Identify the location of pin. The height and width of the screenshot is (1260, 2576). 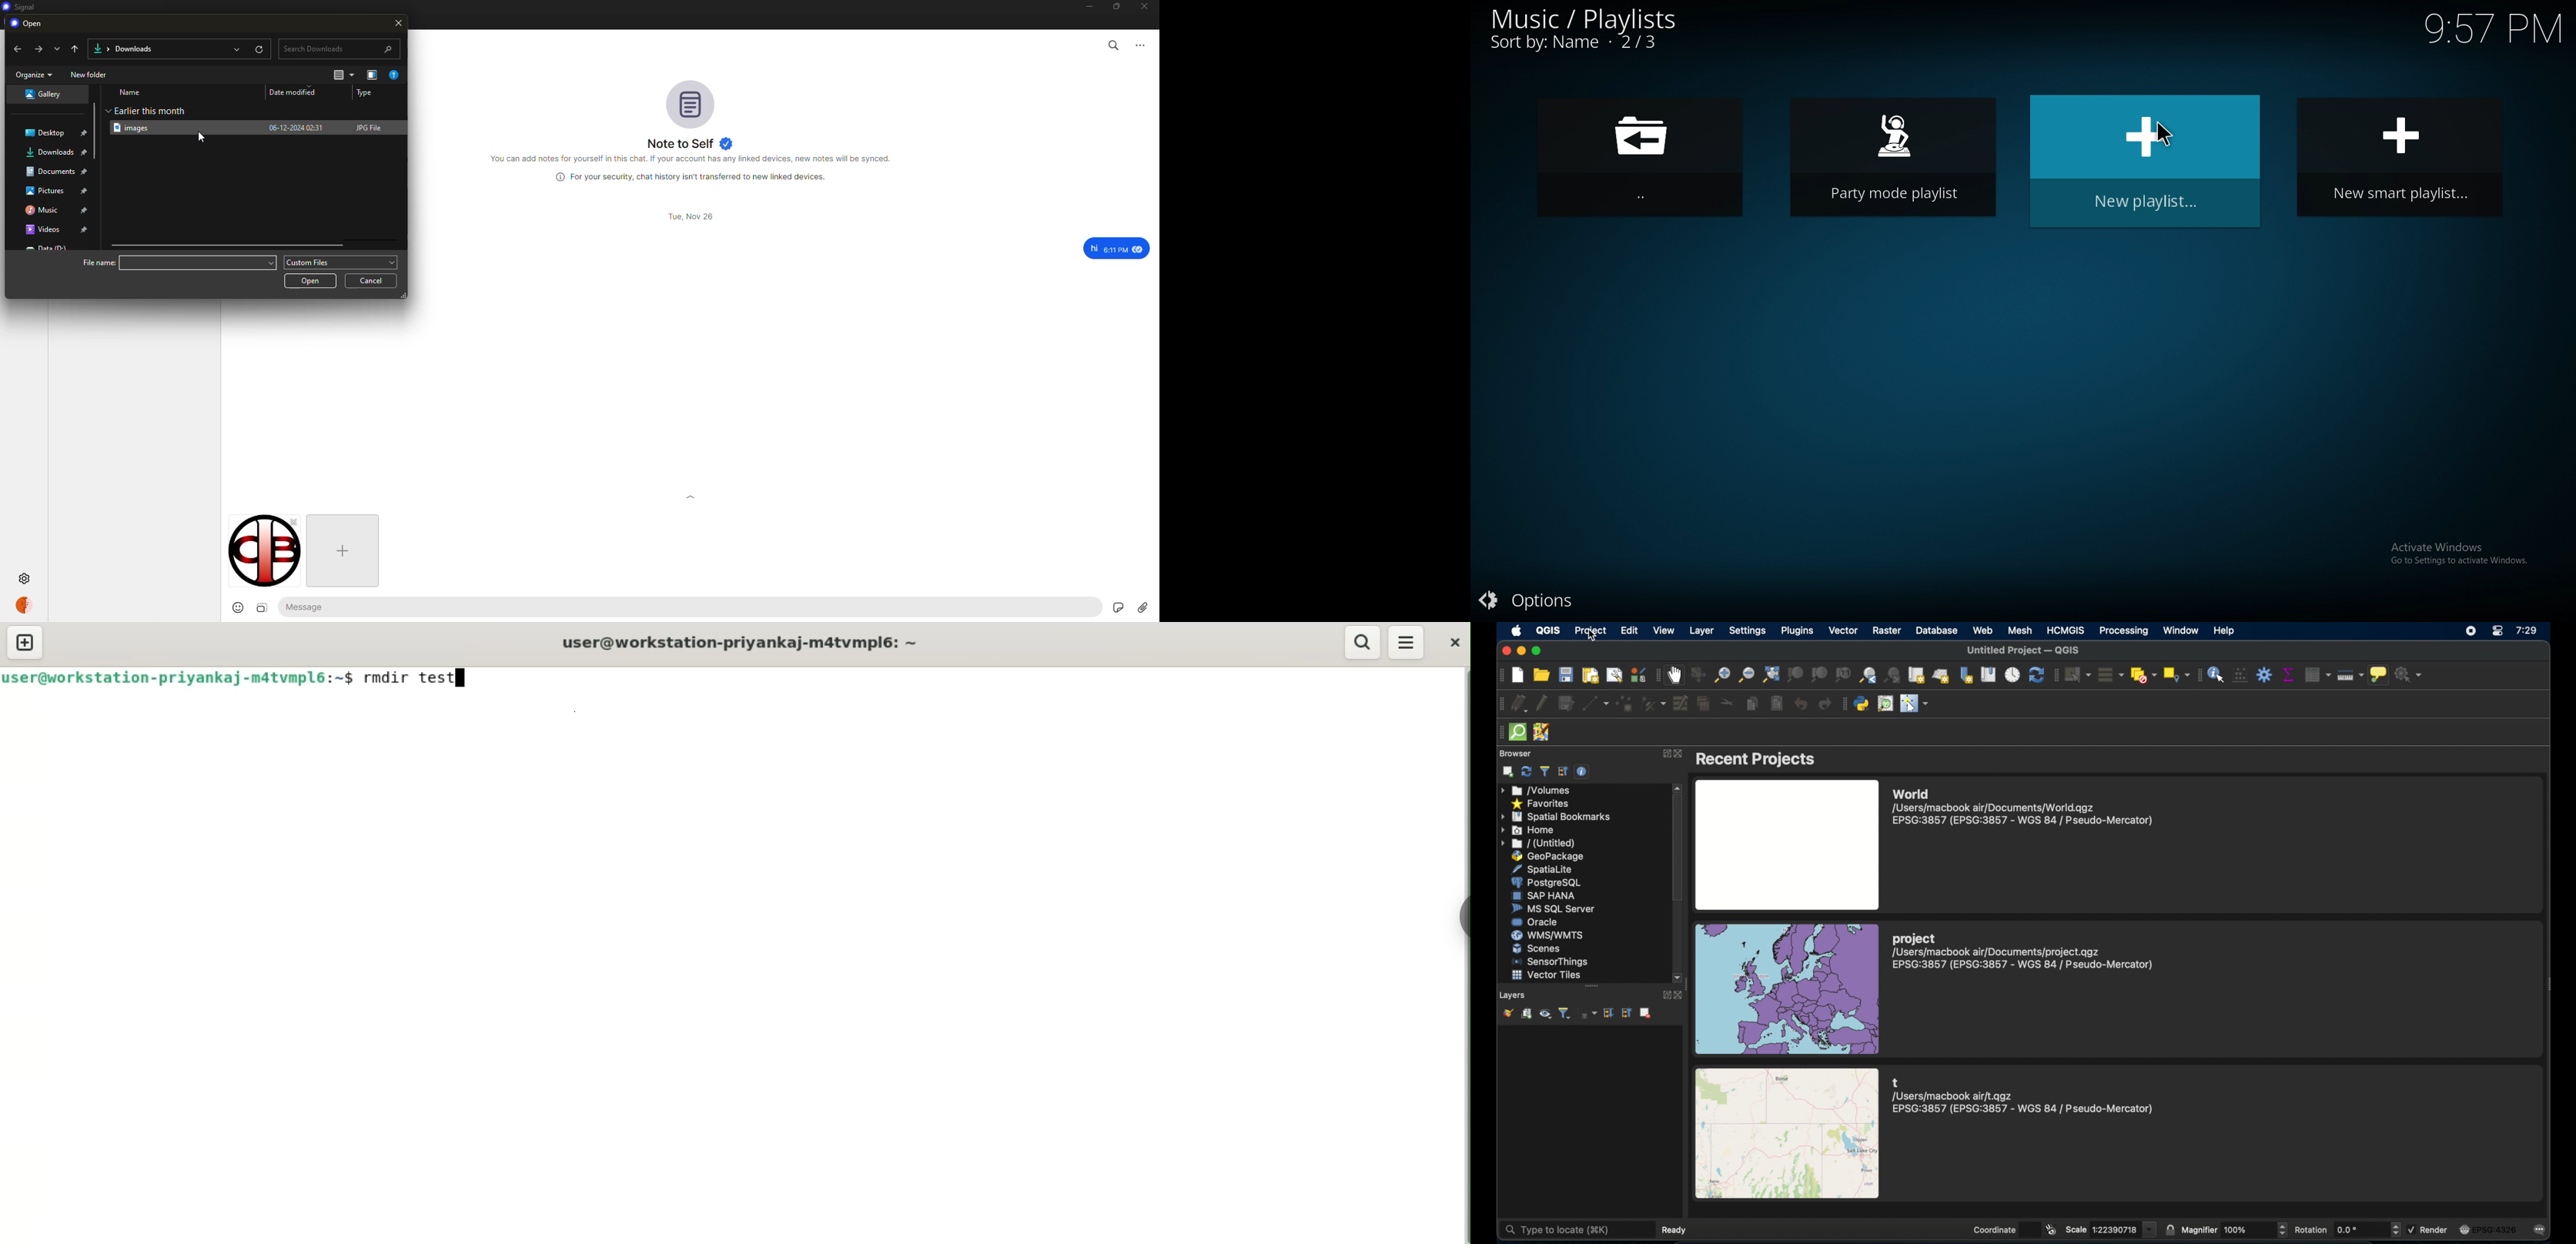
(86, 154).